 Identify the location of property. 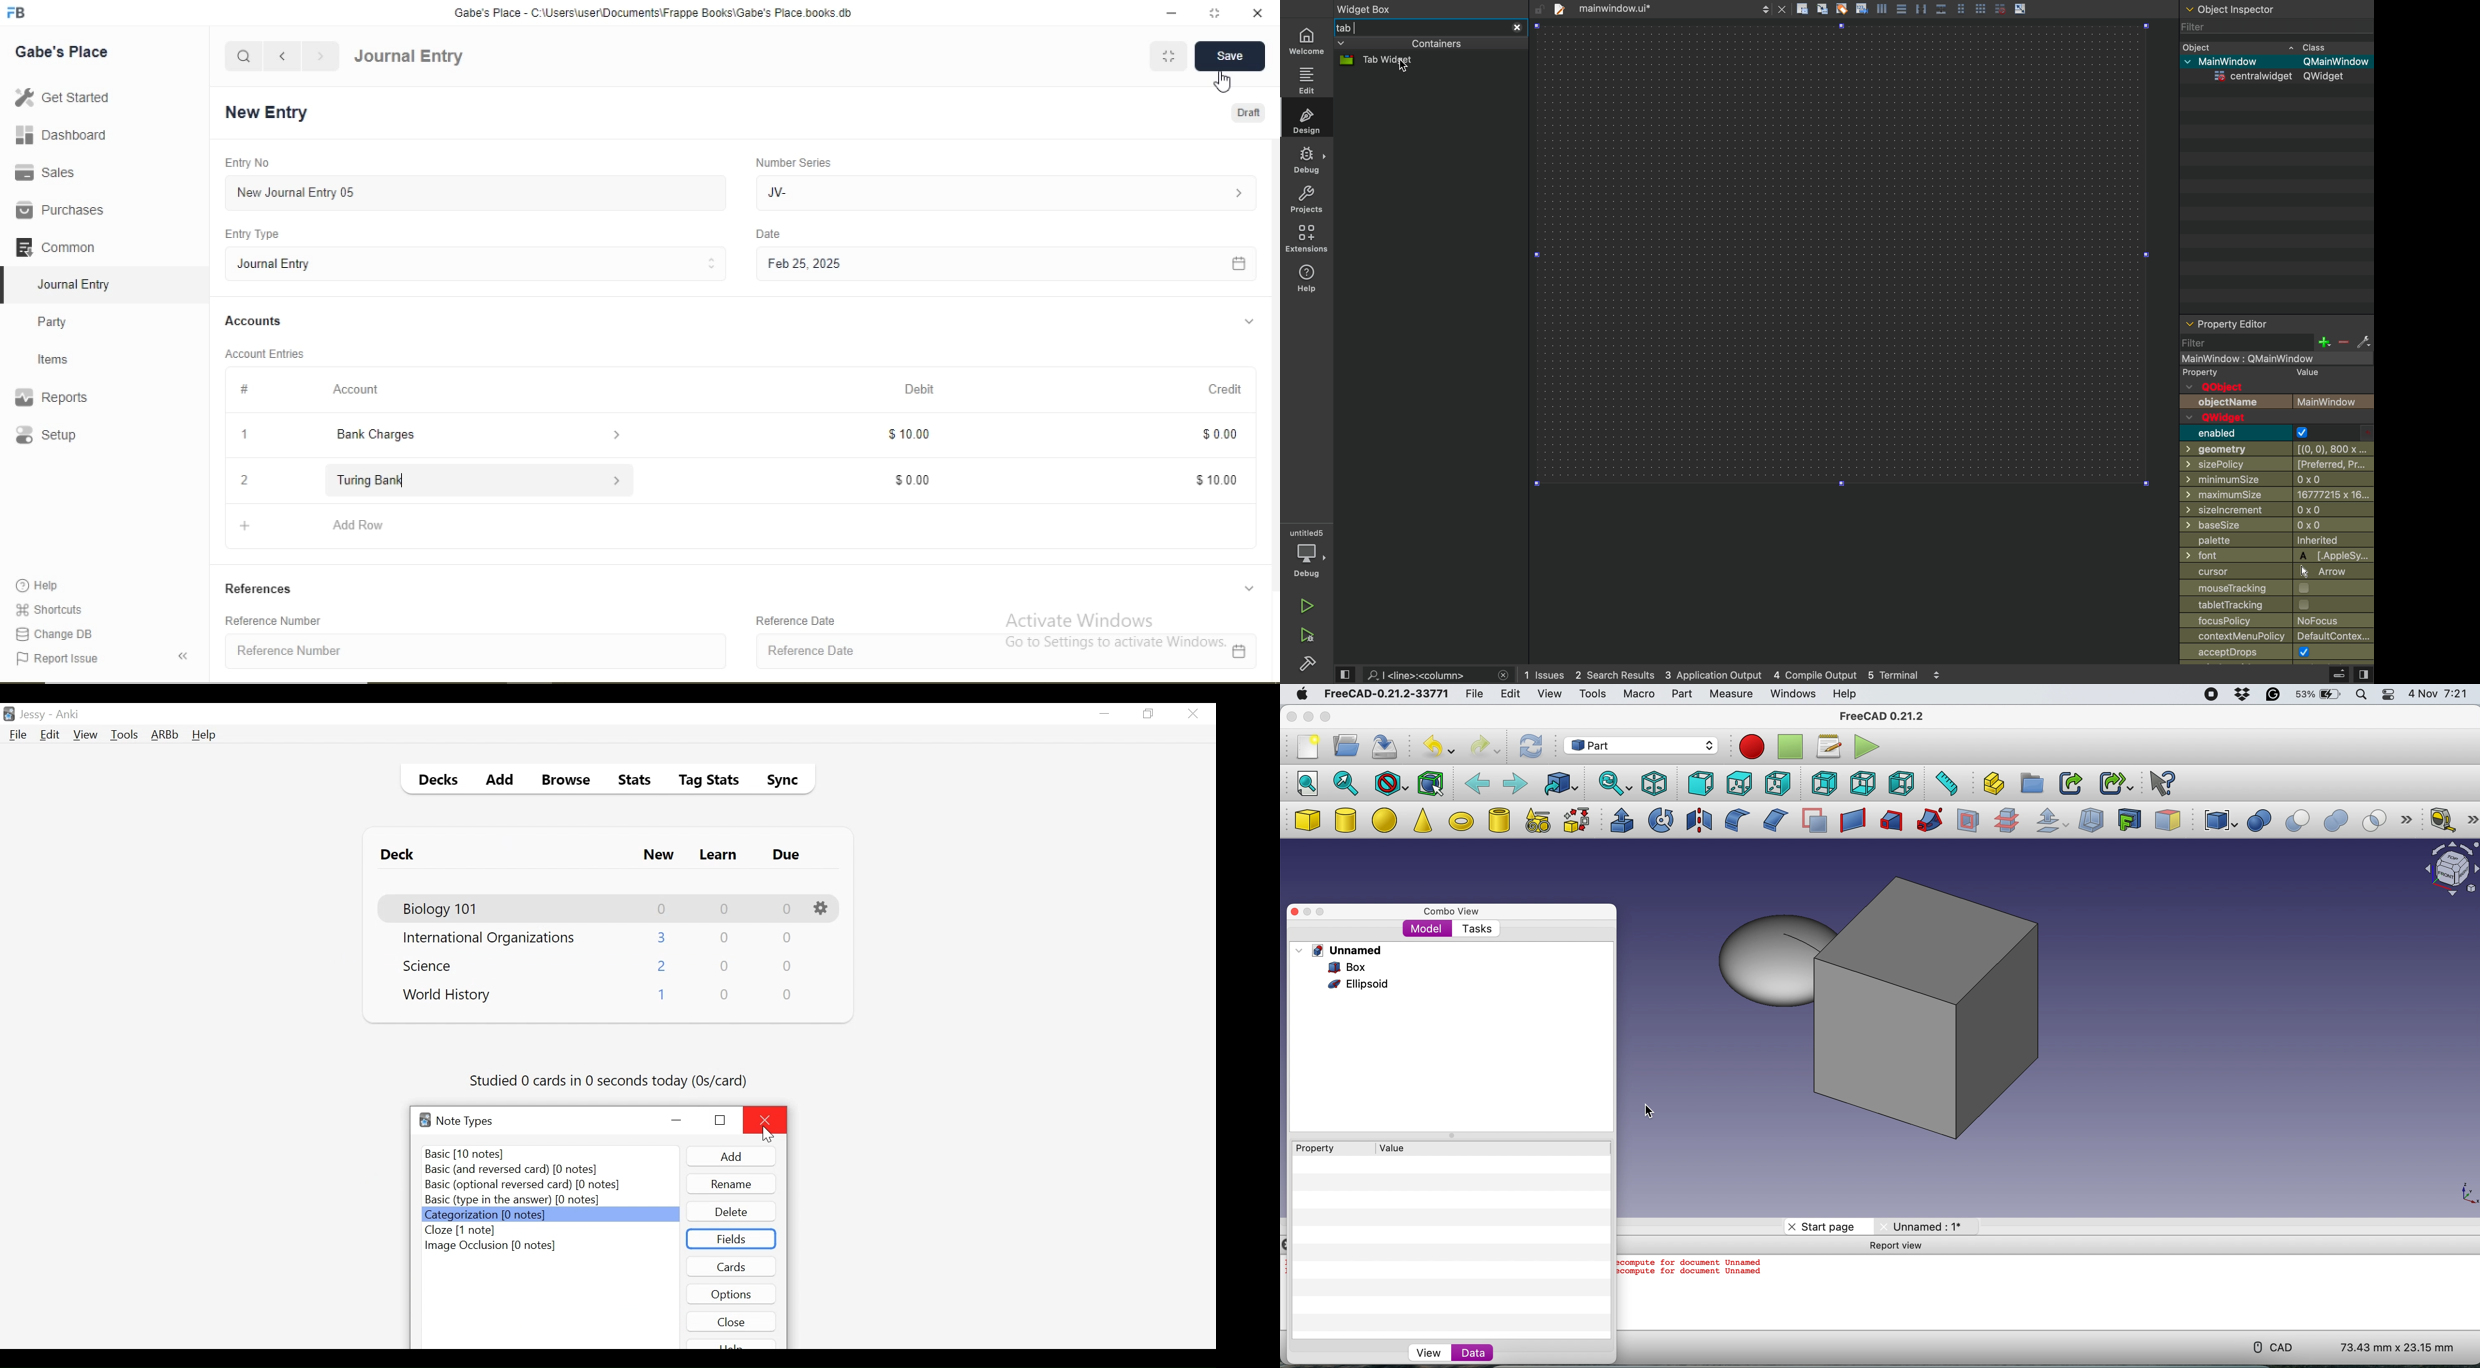
(2269, 373).